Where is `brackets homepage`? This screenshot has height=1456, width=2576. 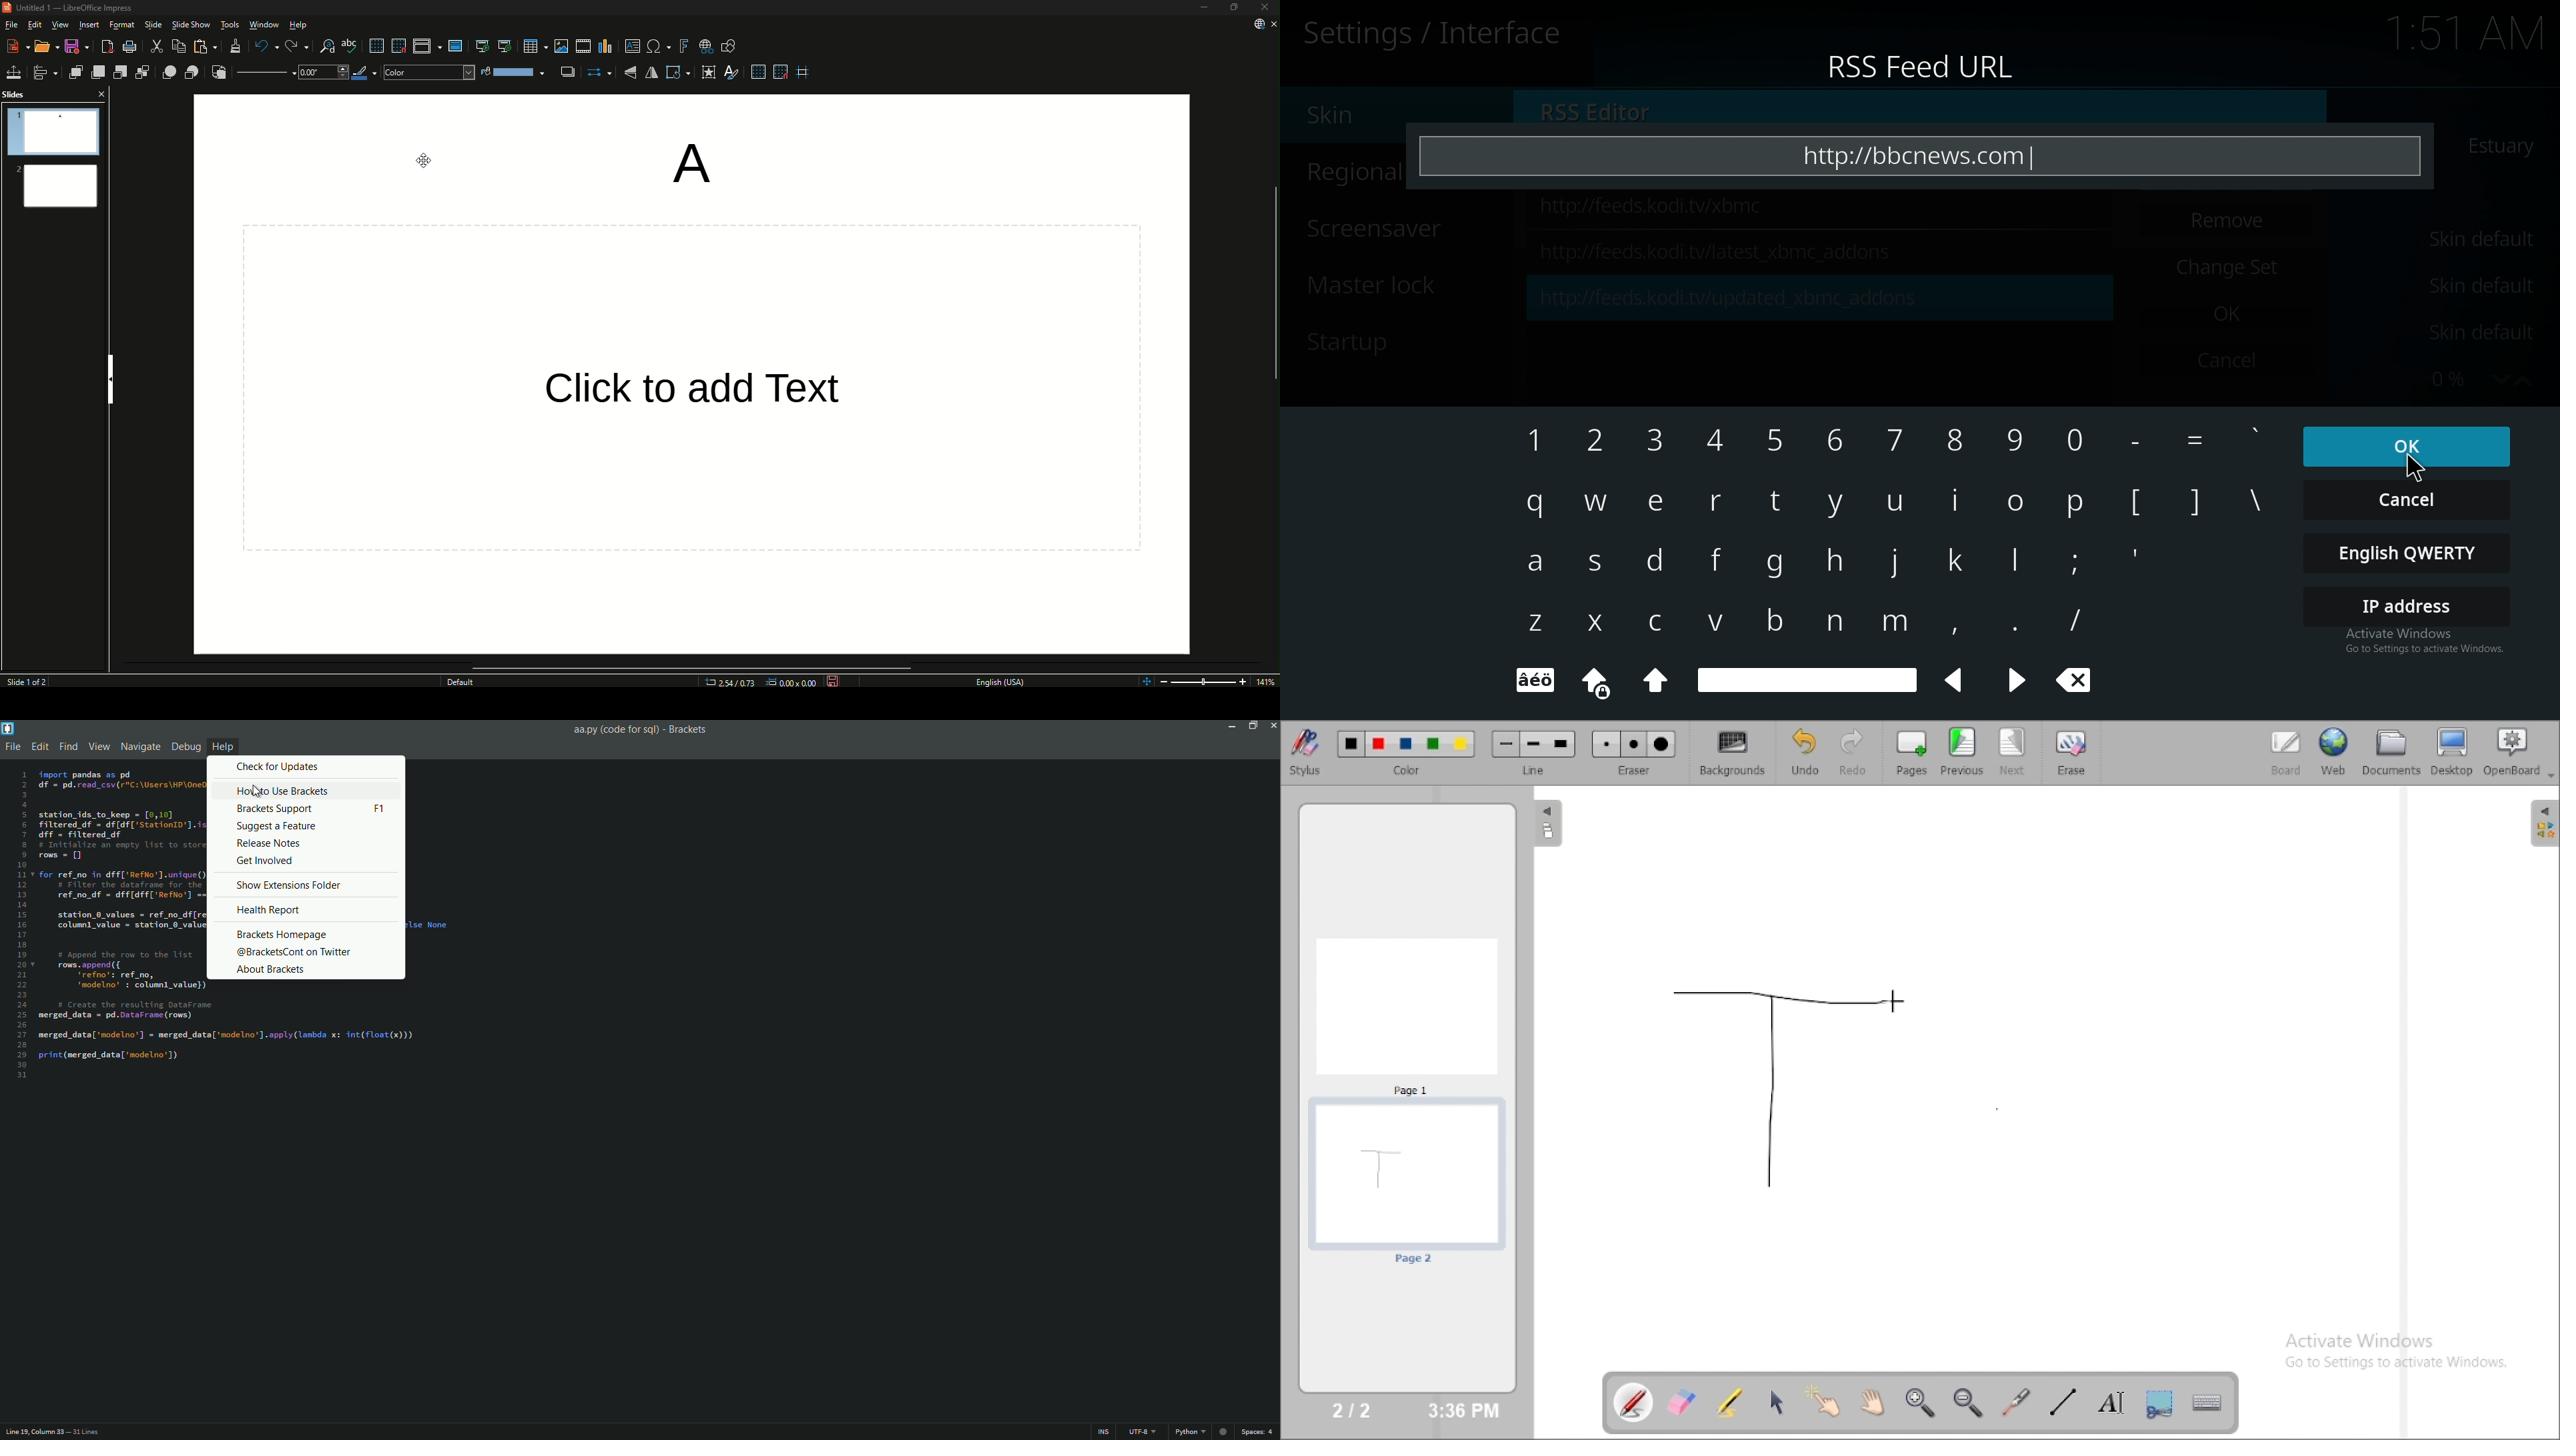
brackets homepage is located at coordinates (281, 935).